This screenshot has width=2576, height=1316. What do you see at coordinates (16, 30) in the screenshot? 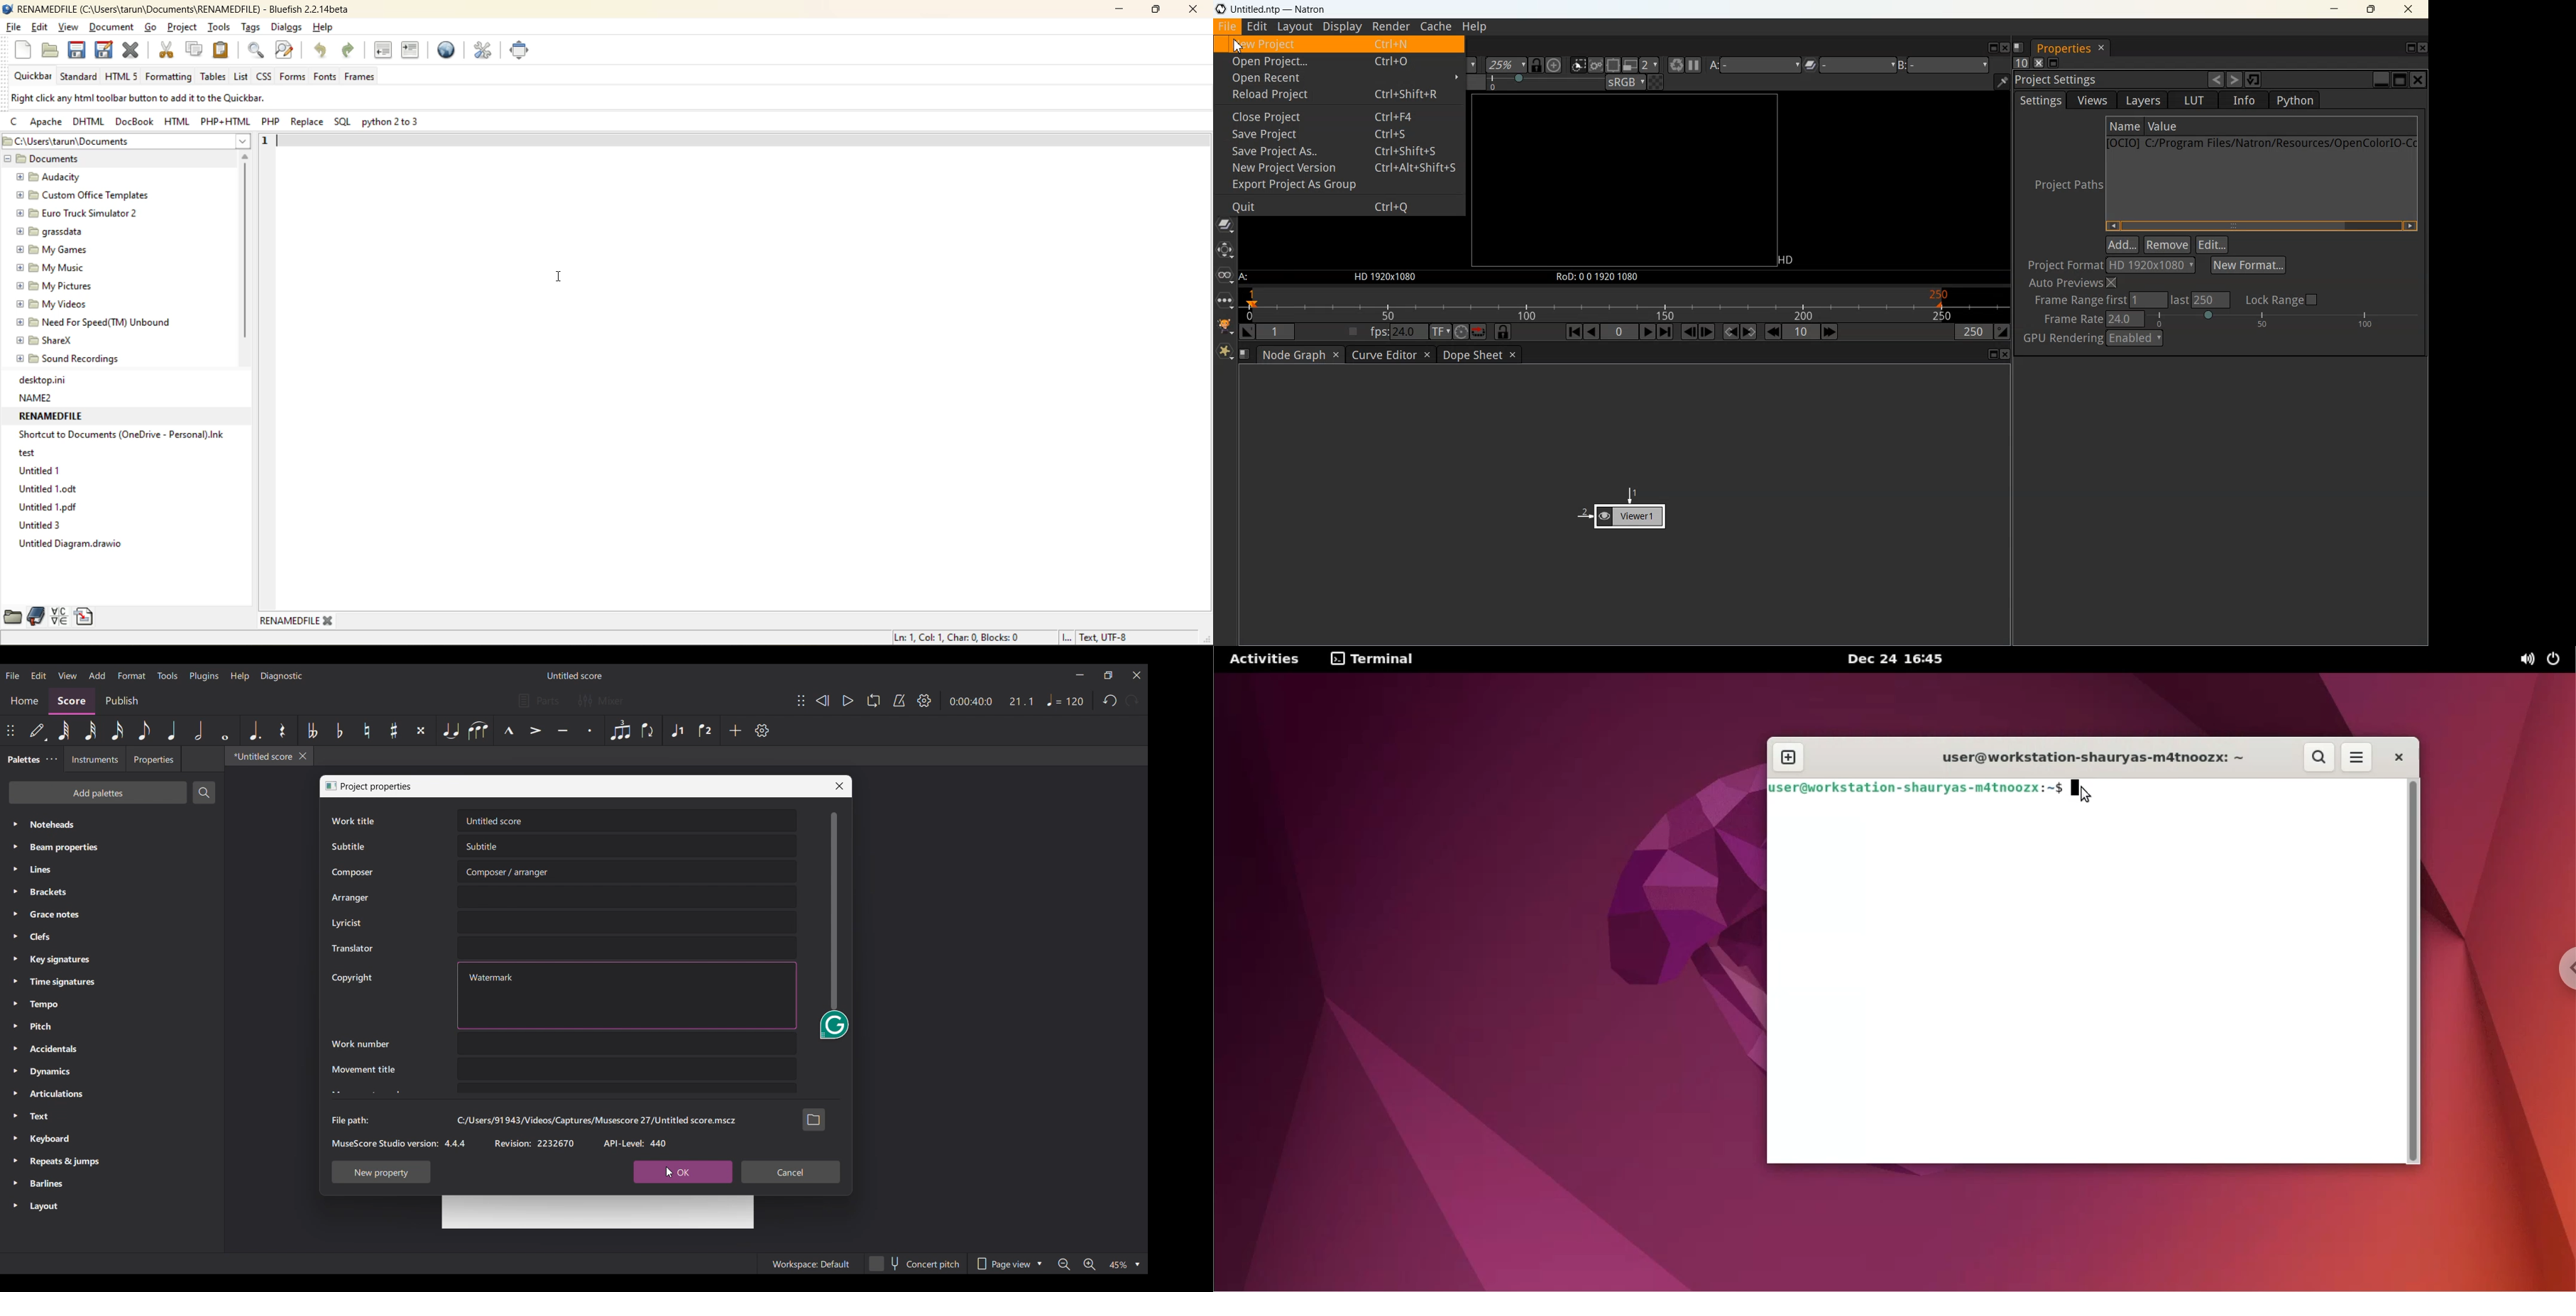
I see `file` at bounding box center [16, 30].